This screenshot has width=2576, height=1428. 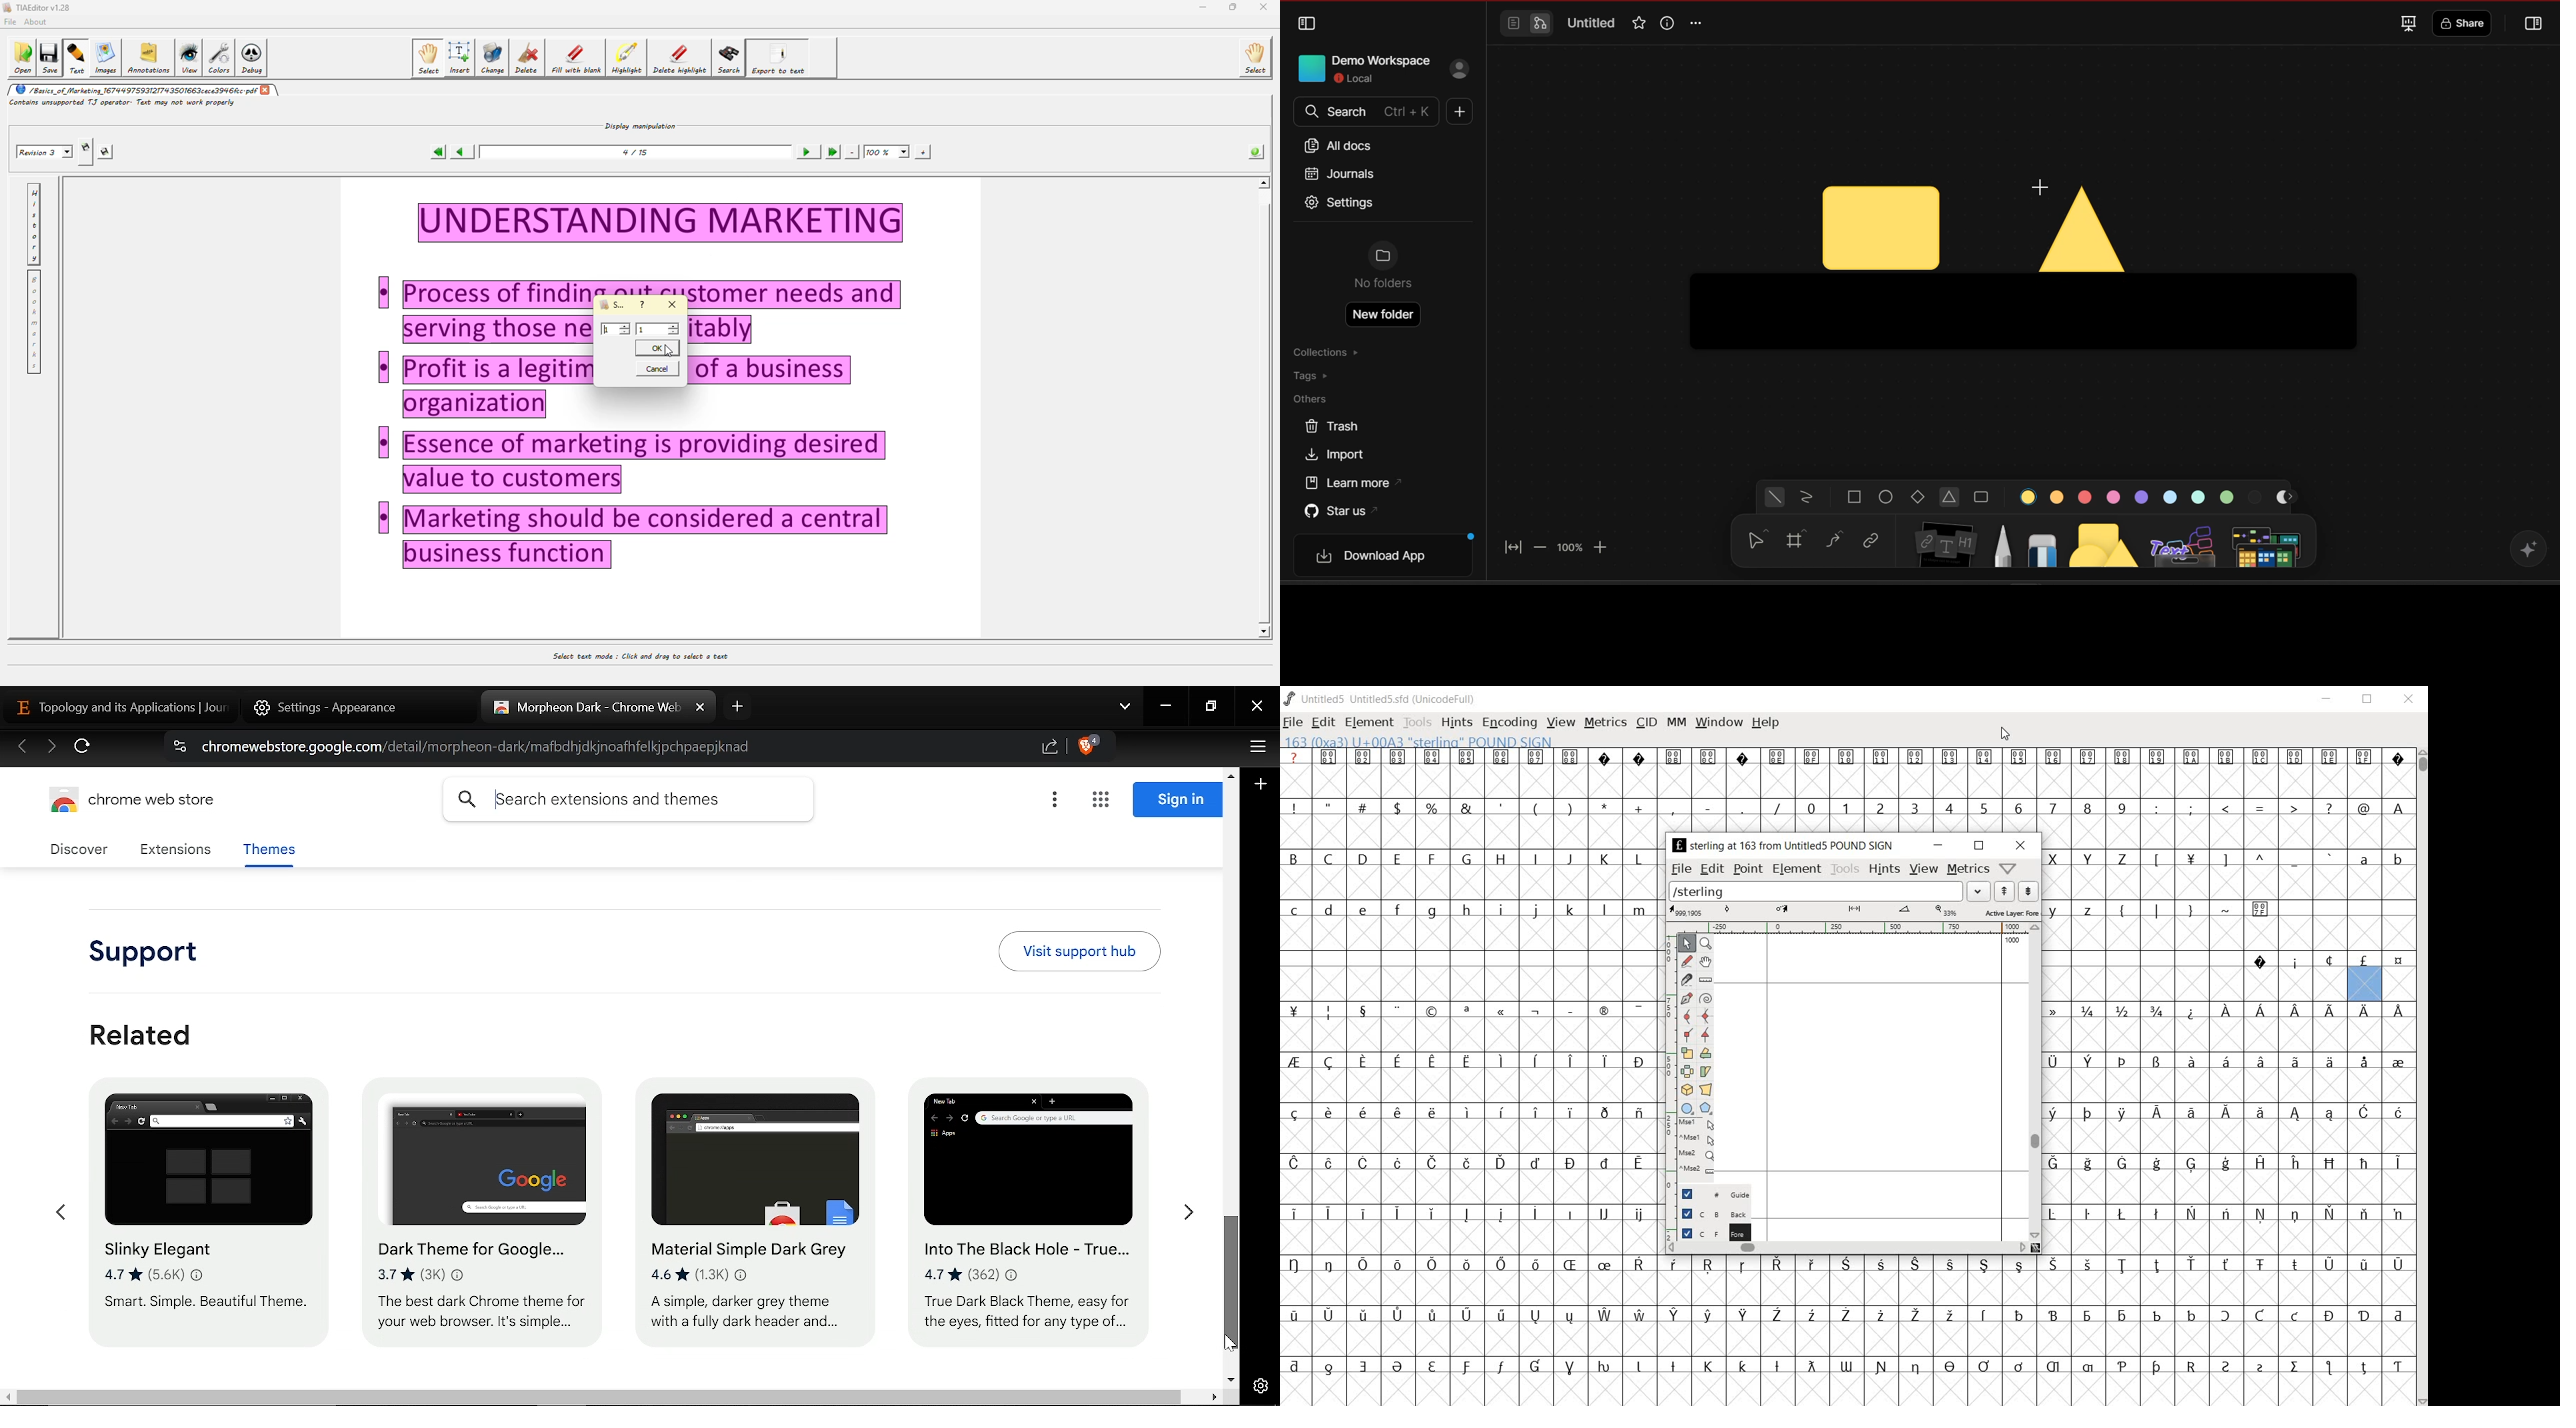 I want to click on Symbol, so click(x=1298, y=1264).